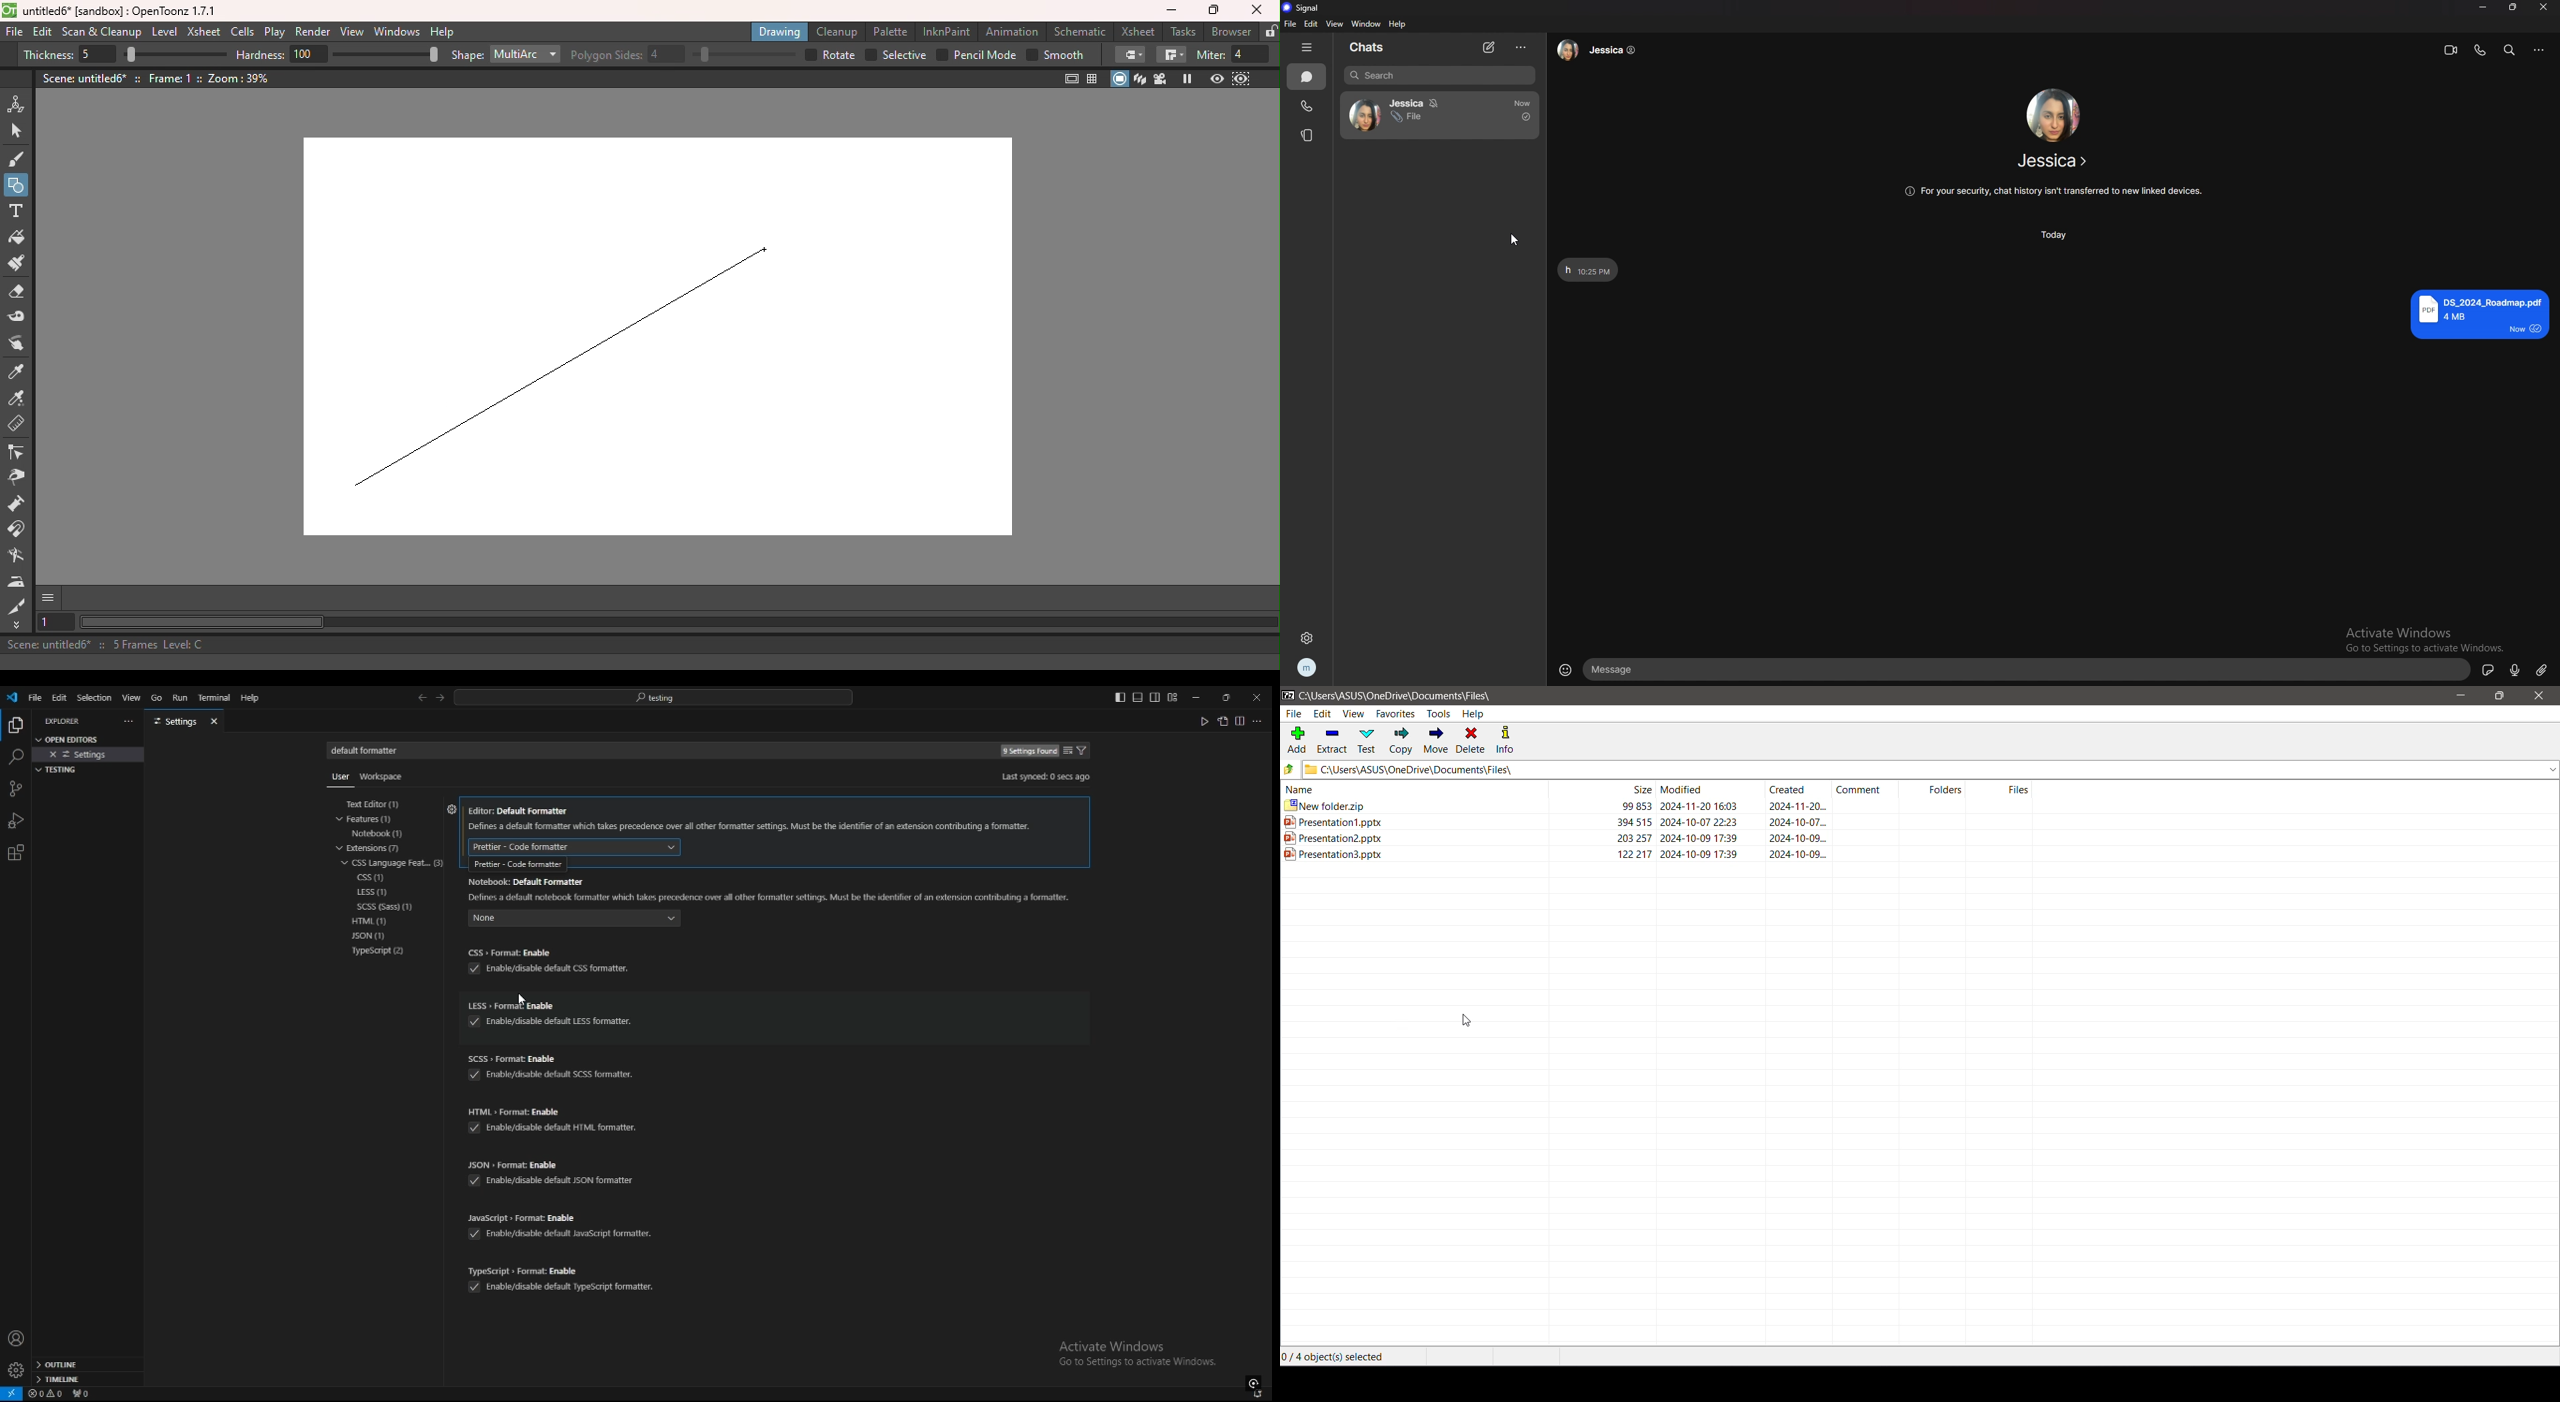 The width and height of the screenshot is (2576, 1428). Describe the element at coordinates (1709, 789) in the screenshot. I see `modified` at that location.